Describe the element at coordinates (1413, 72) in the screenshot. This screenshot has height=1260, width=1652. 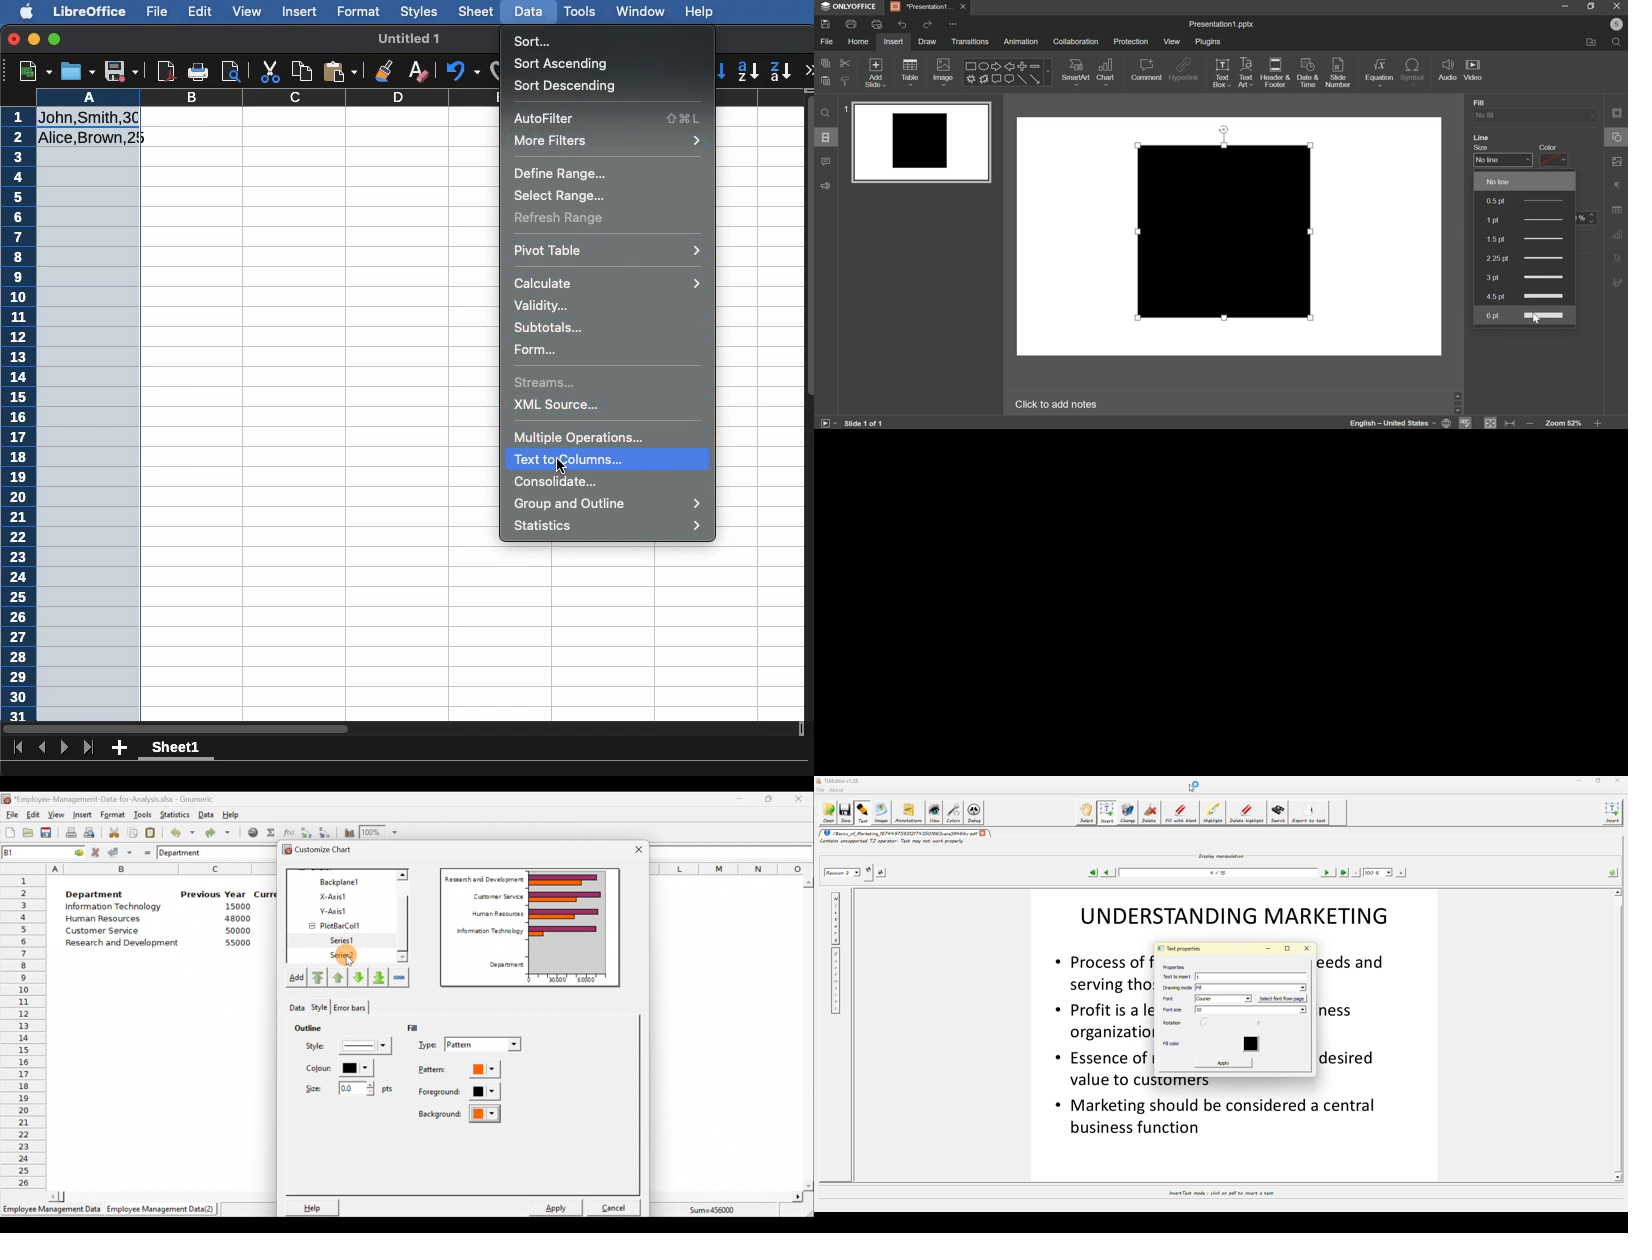
I see `symbol` at that location.